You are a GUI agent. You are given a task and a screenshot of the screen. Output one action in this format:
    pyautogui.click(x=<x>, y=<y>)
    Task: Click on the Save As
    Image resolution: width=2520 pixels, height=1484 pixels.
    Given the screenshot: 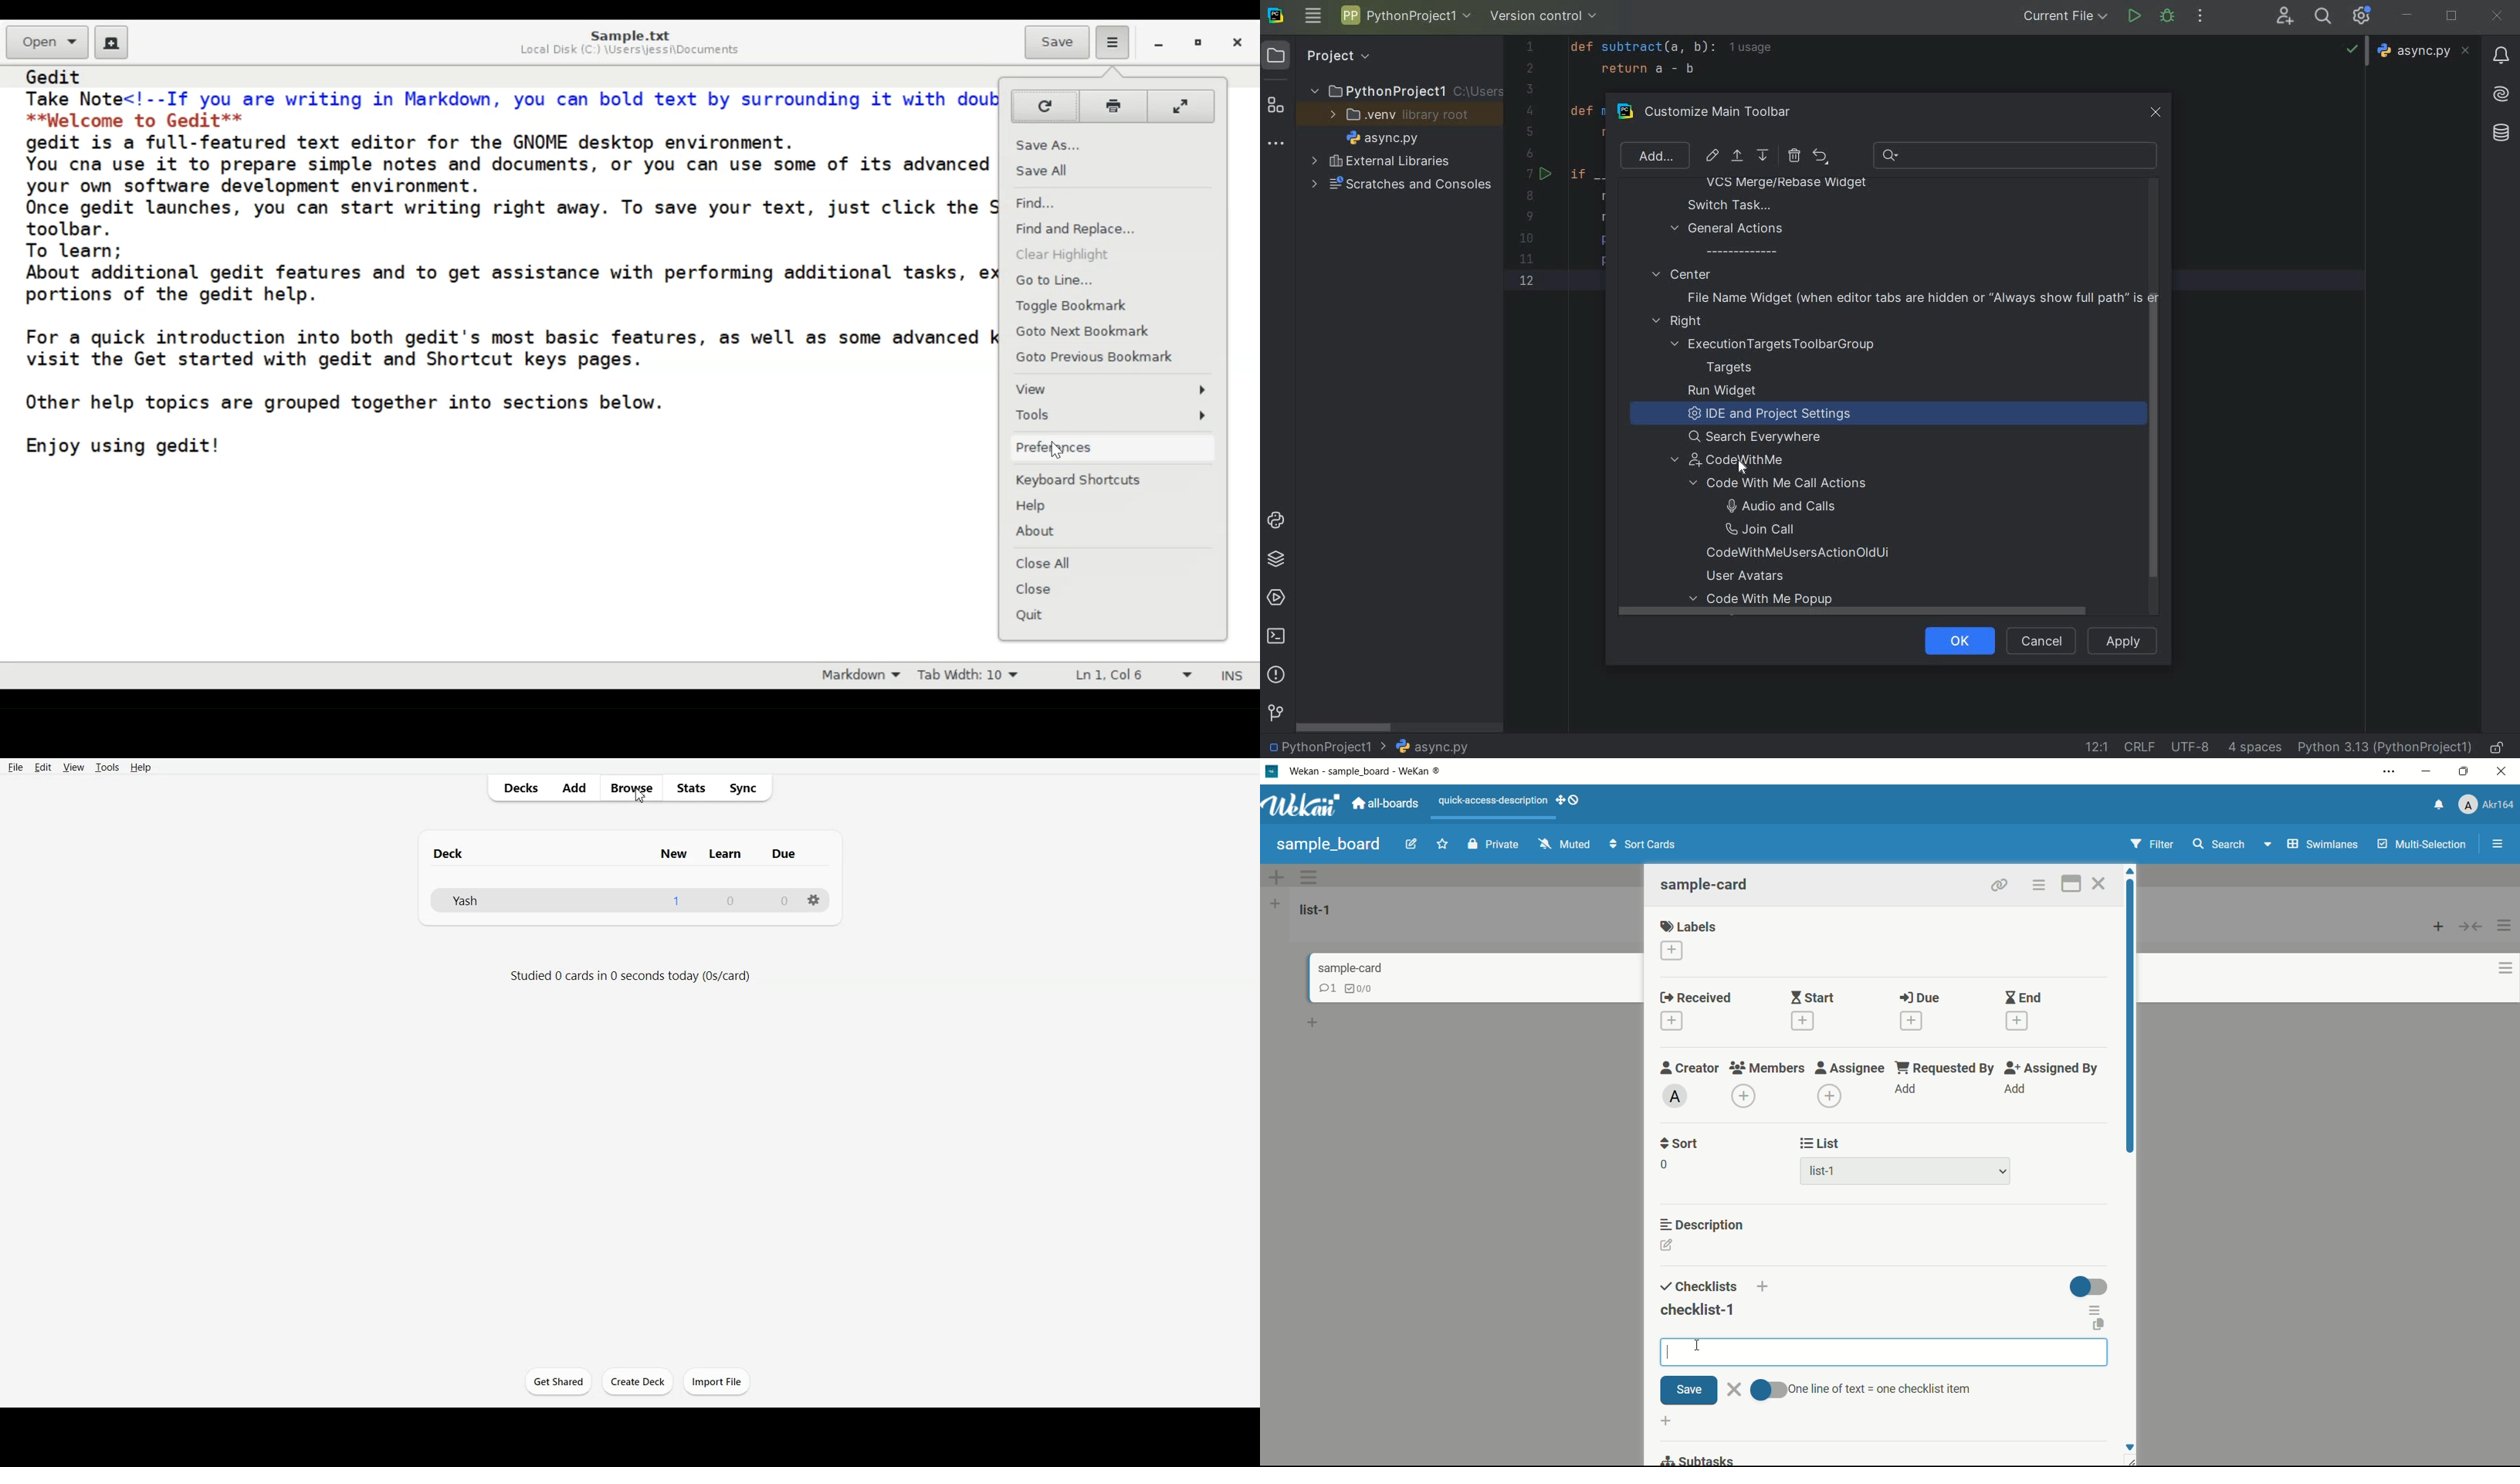 What is the action you would take?
    pyautogui.click(x=1114, y=144)
    